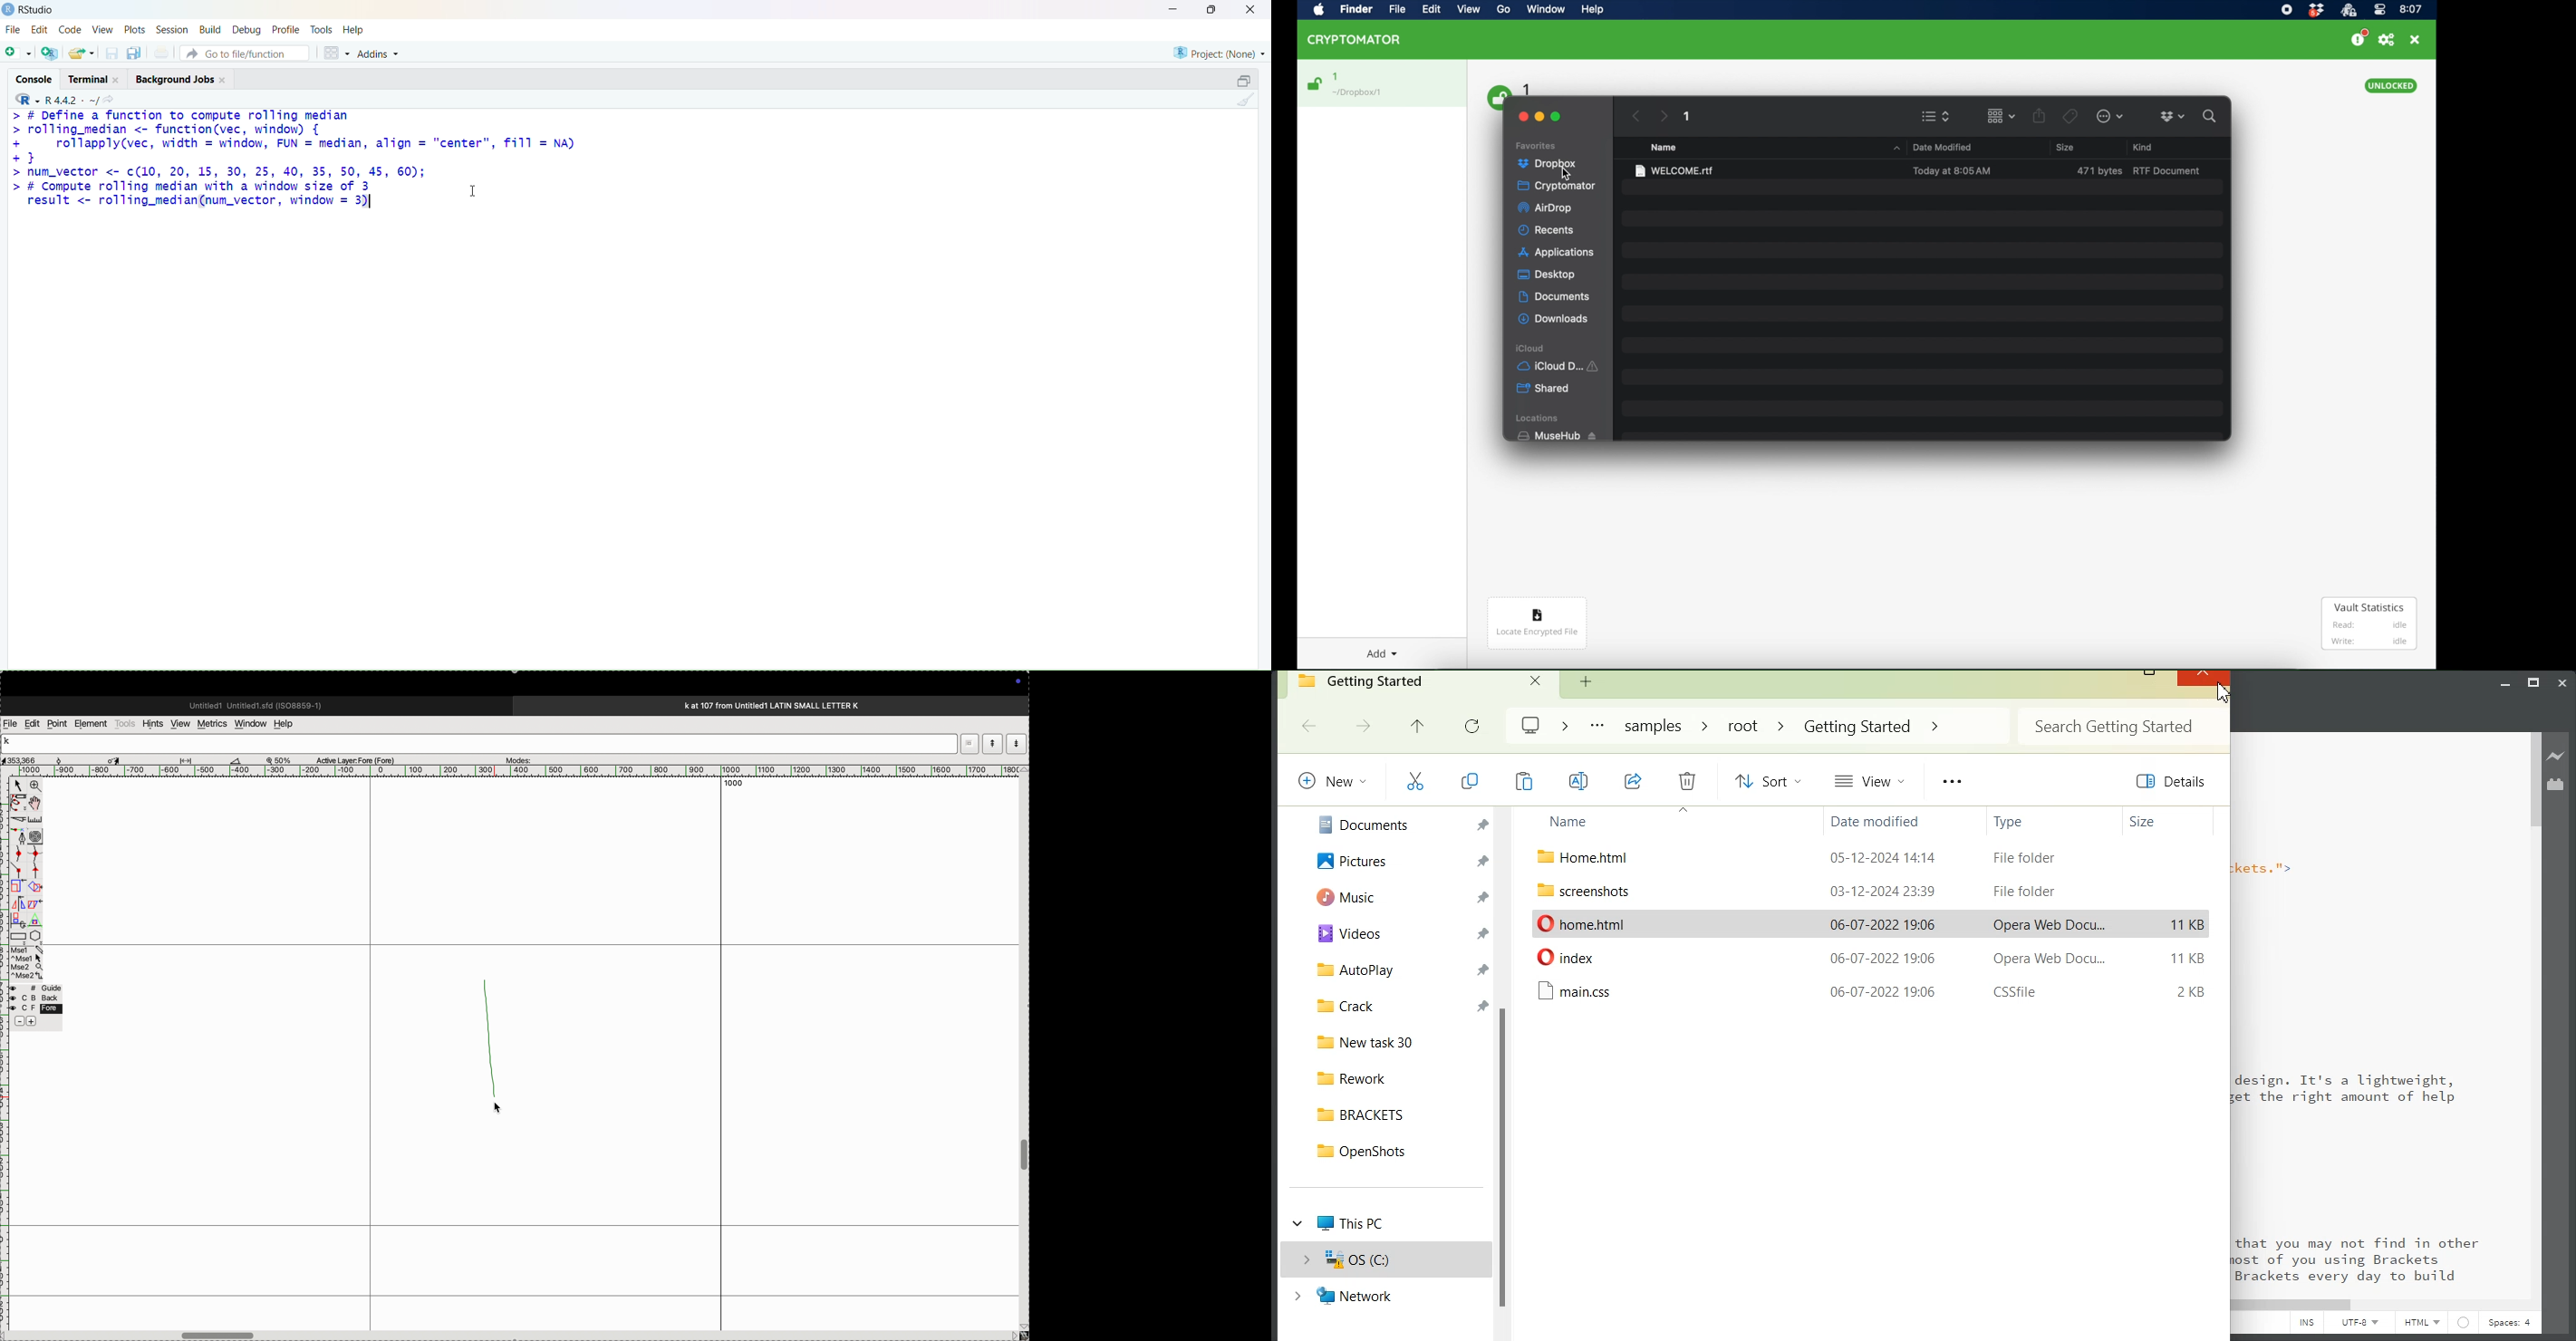  What do you see at coordinates (249, 723) in the screenshot?
I see `window` at bounding box center [249, 723].